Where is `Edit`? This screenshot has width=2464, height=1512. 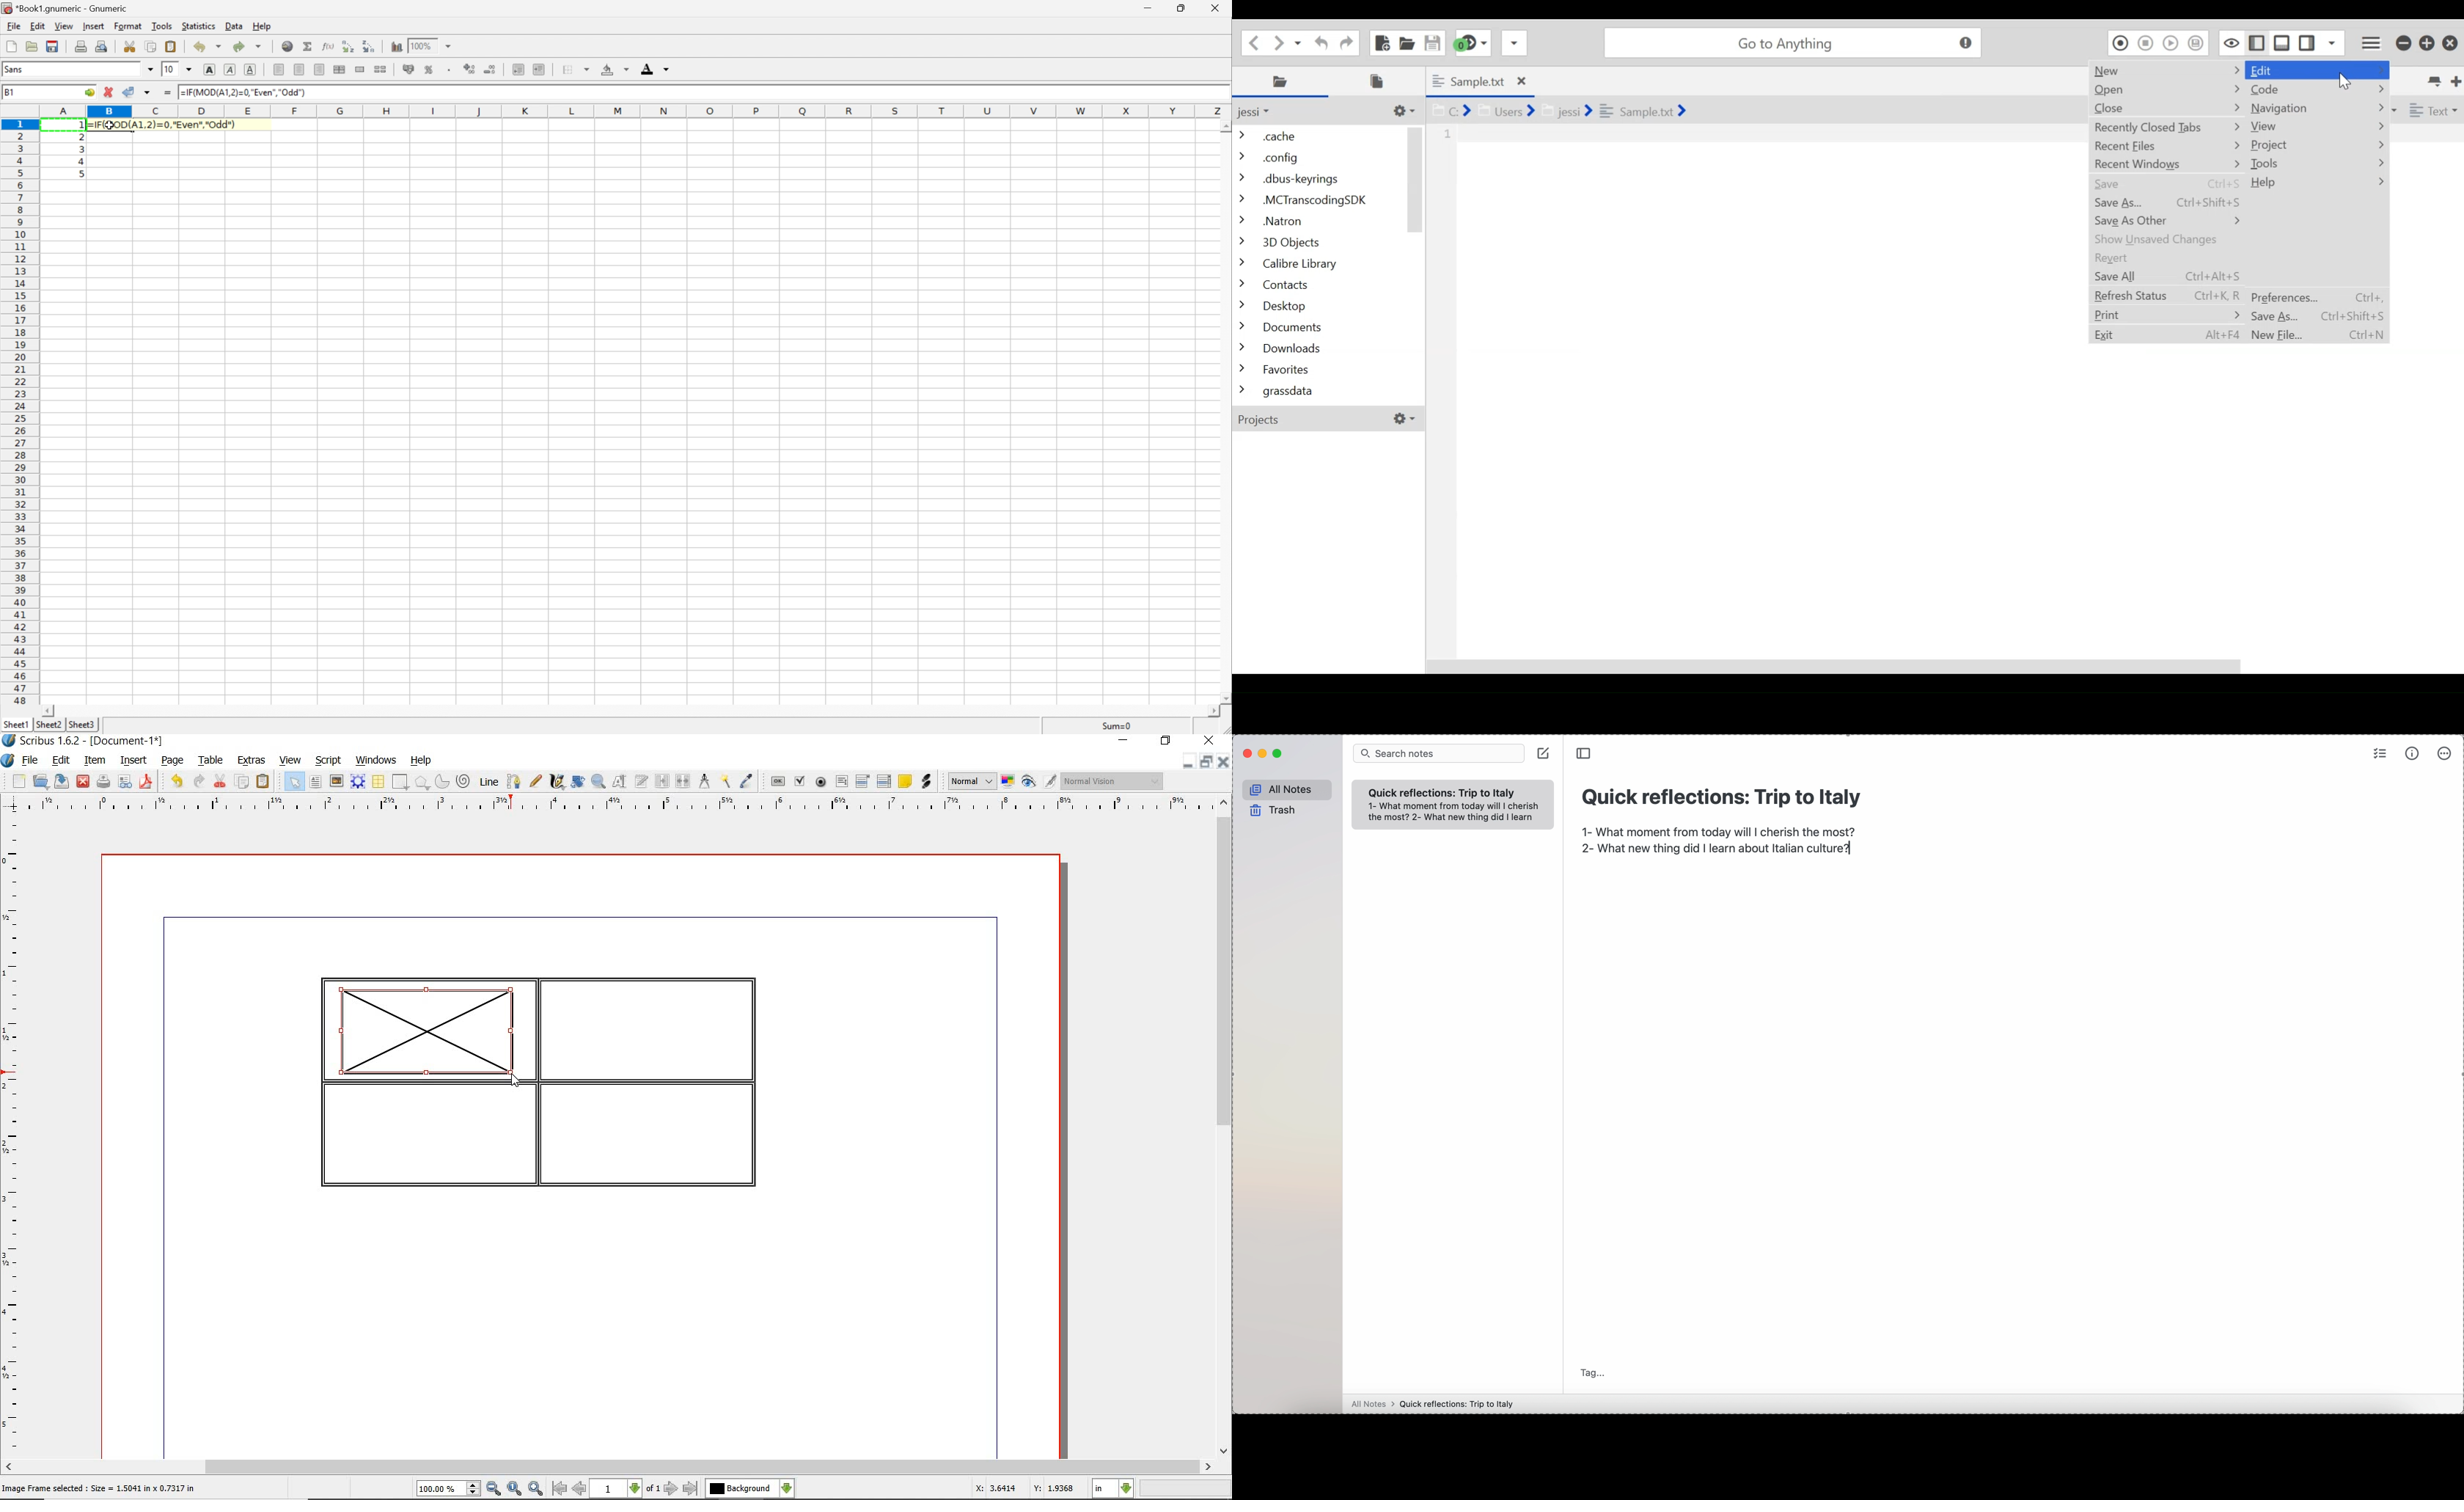 Edit is located at coordinates (38, 25).